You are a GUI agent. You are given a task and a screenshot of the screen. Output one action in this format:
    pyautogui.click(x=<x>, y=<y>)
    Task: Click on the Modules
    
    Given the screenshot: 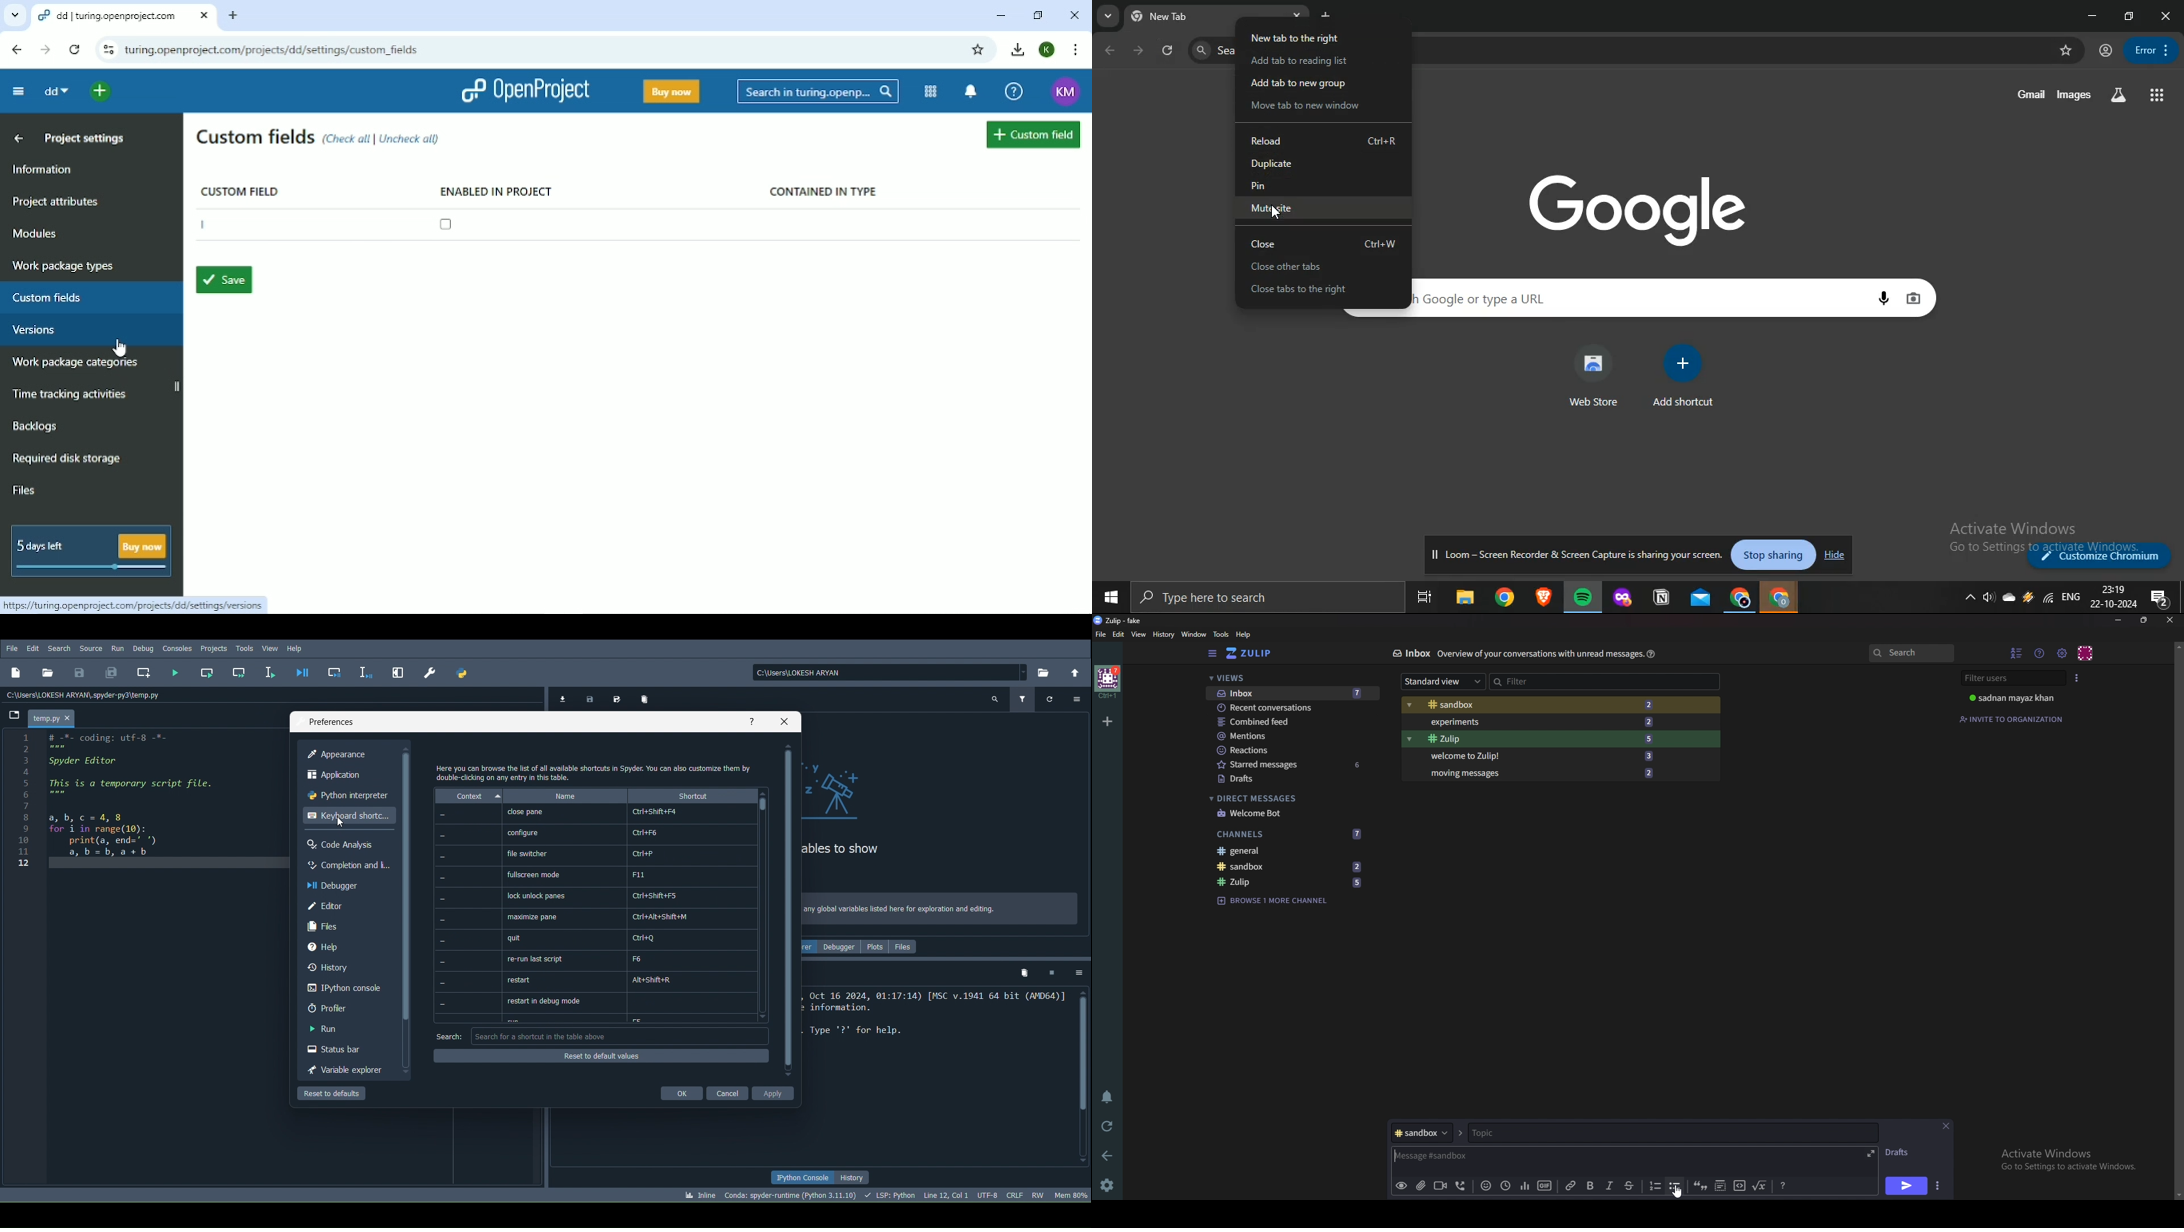 What is the action you would take?
    pyautogui.click(x=930, y=91)
    